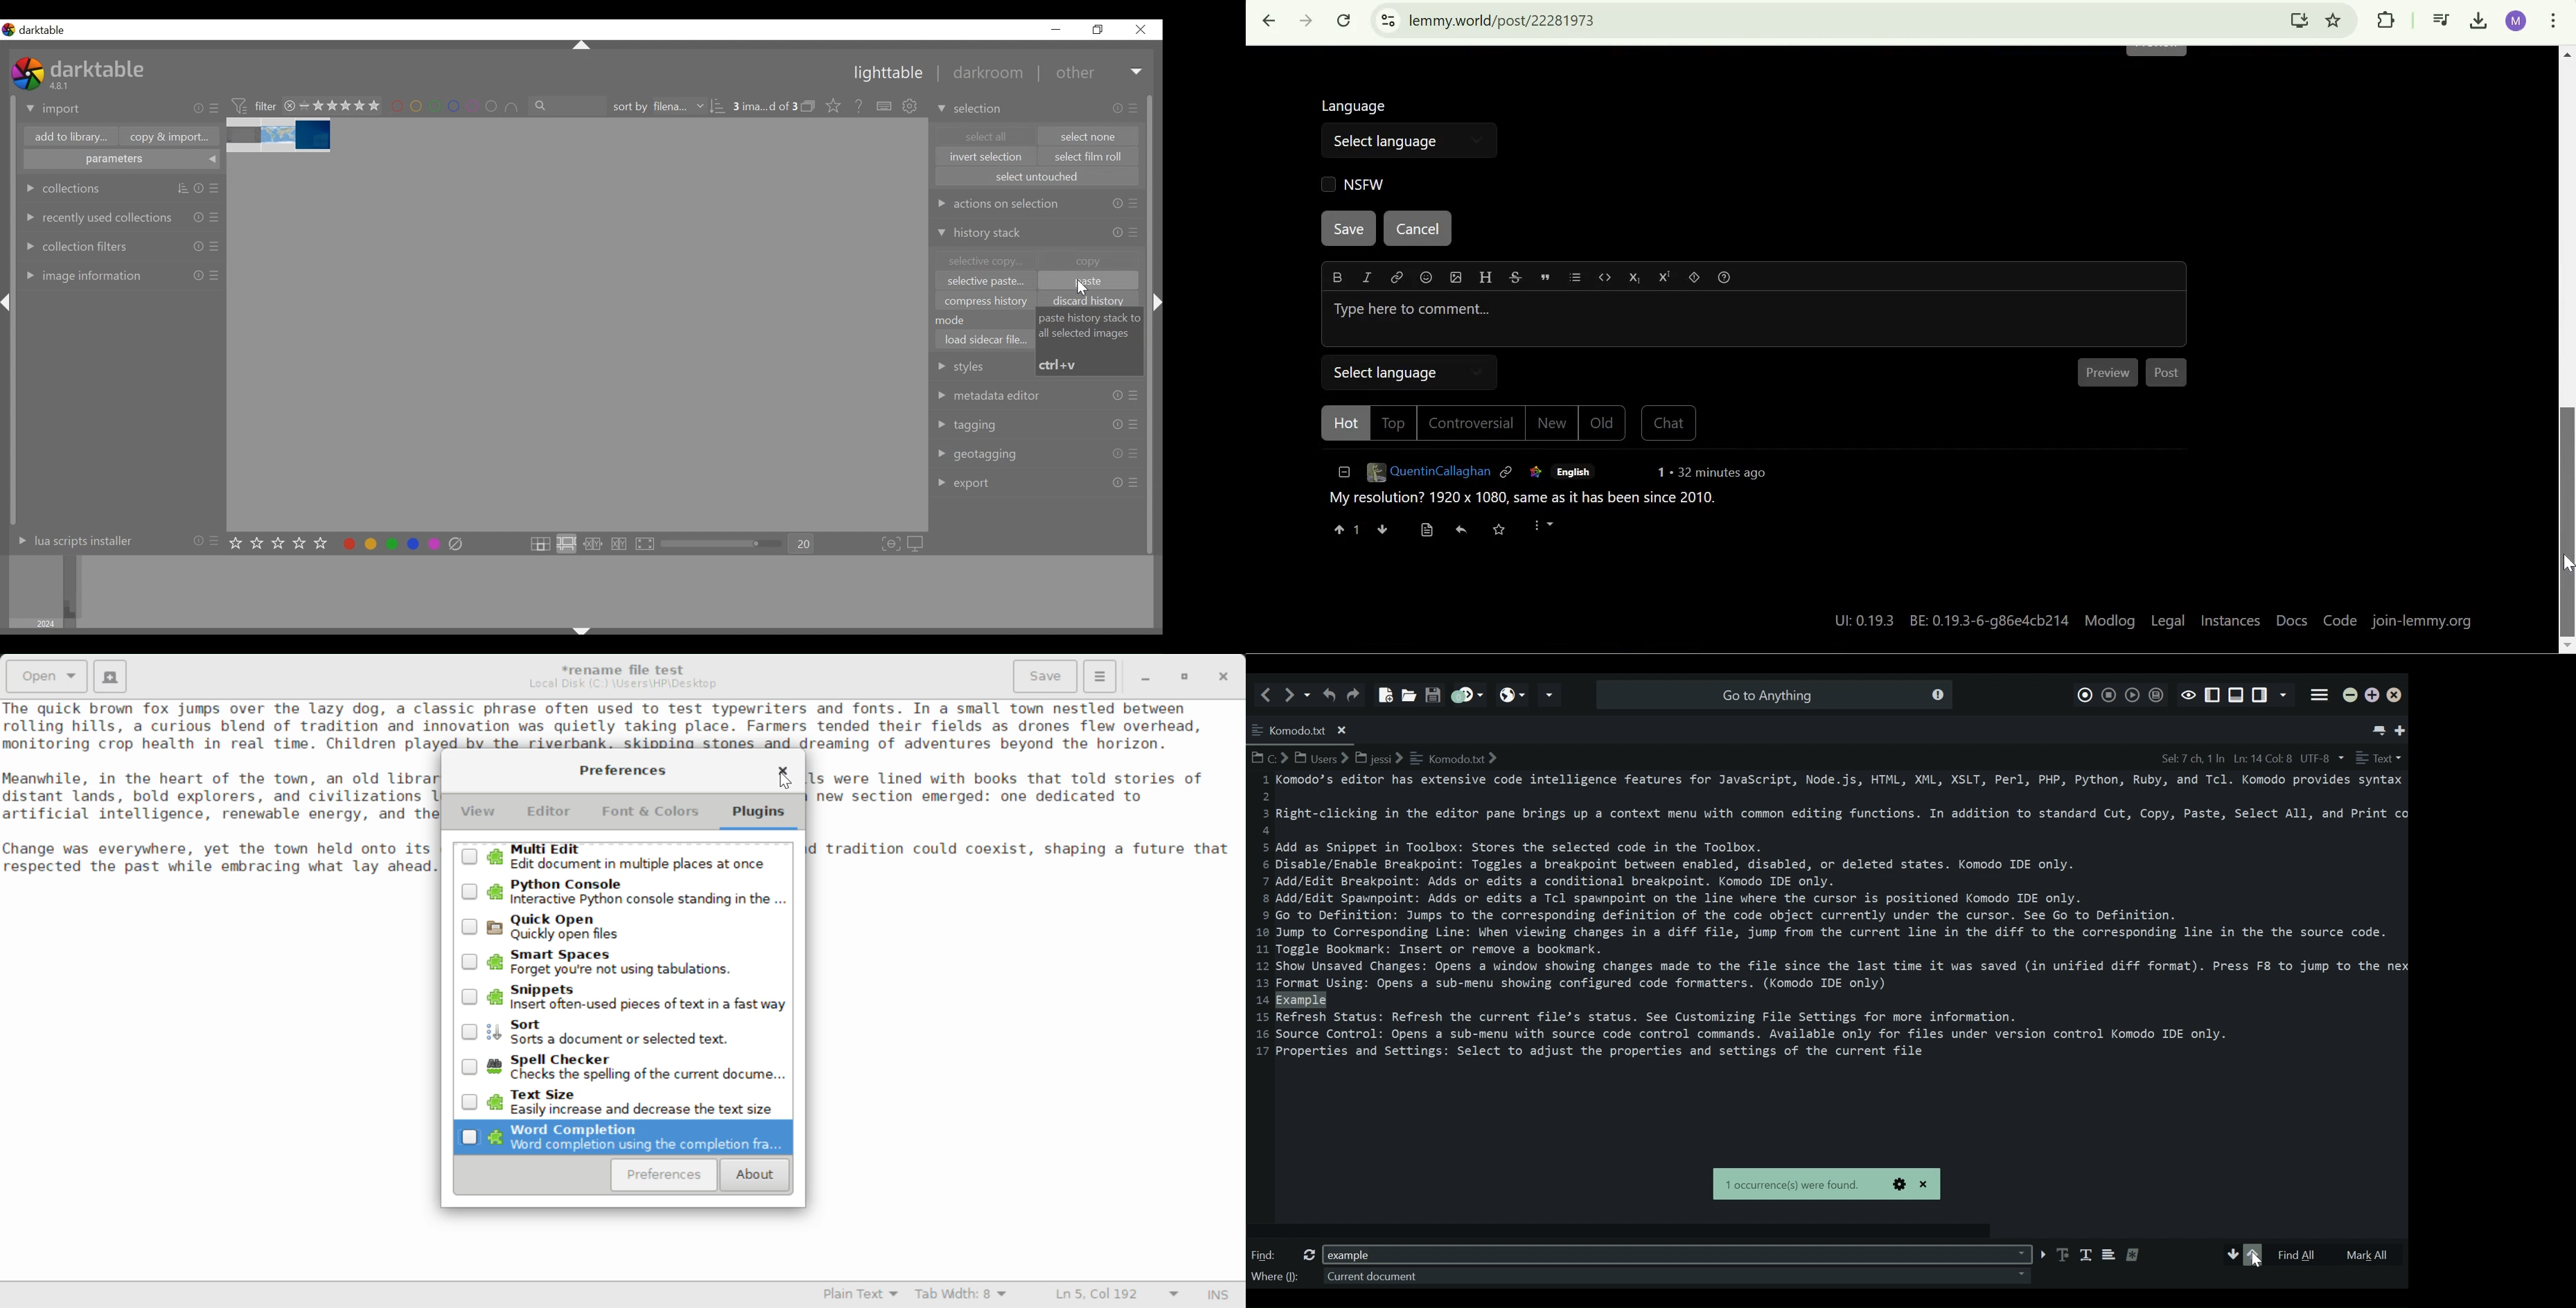 This screenshot has width=2576, height=1316. Describe the element at coordinates (199, 189) in the screenshot. I see `info` at that location.